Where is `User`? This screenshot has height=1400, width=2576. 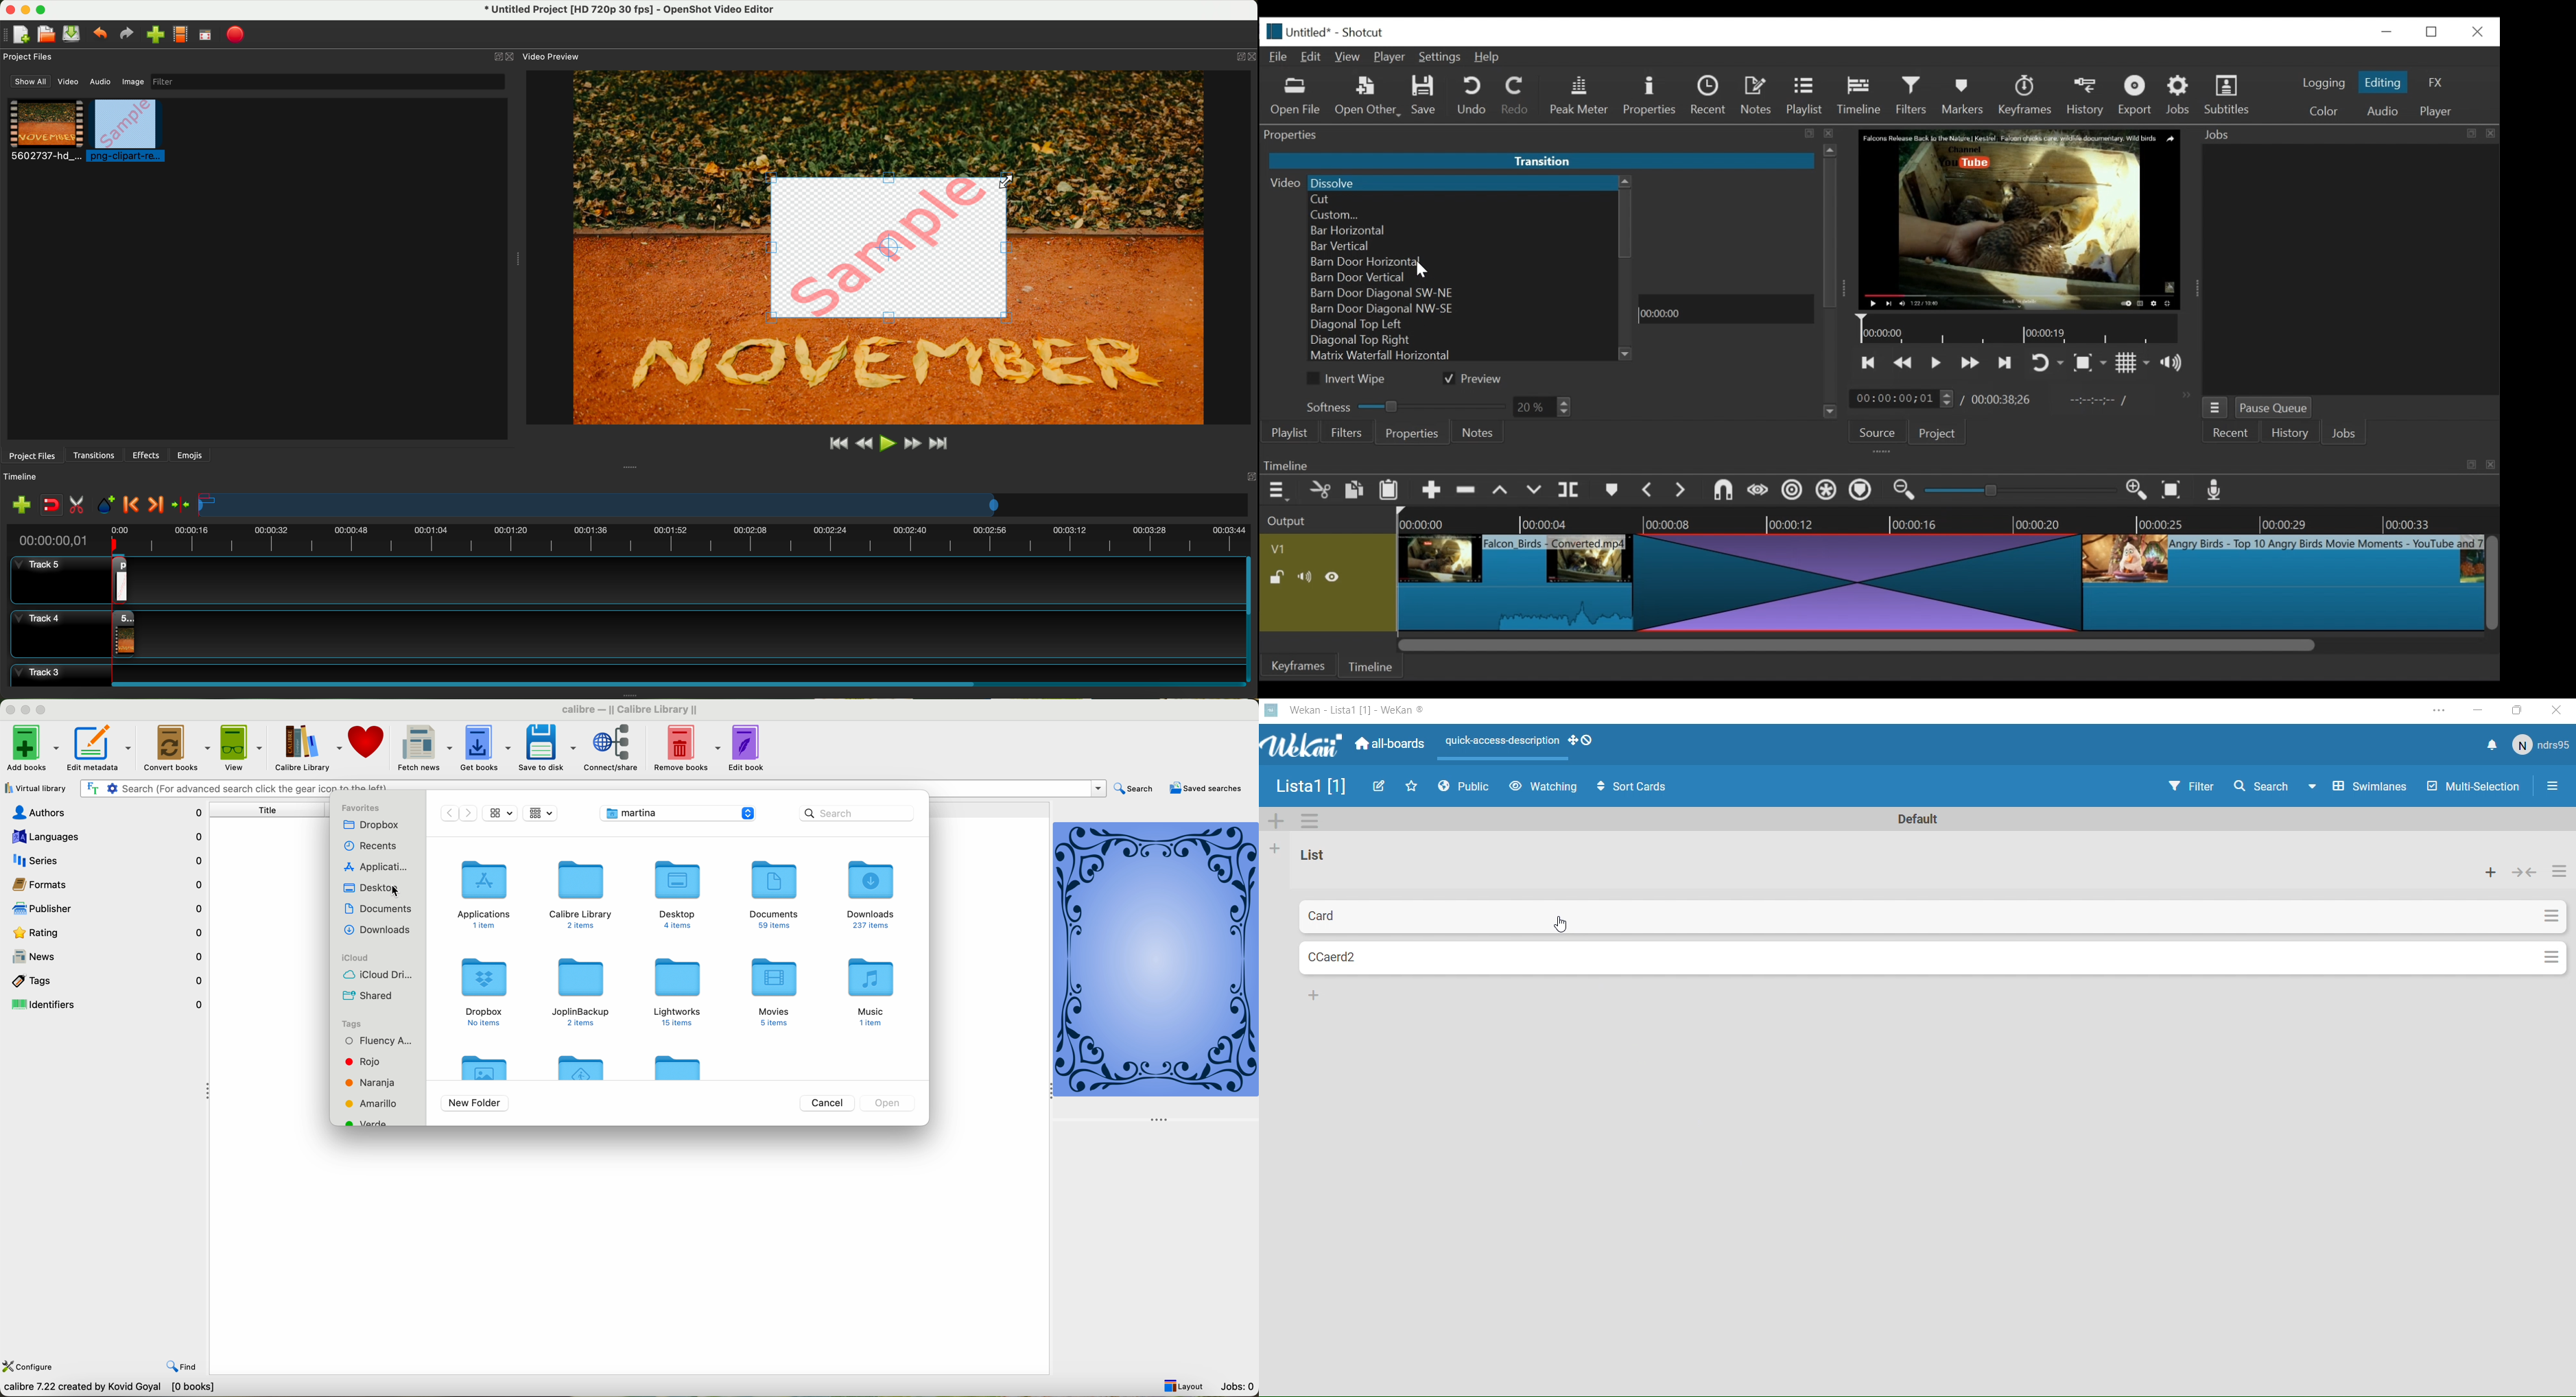 User is located at coordinates (2542, 745).